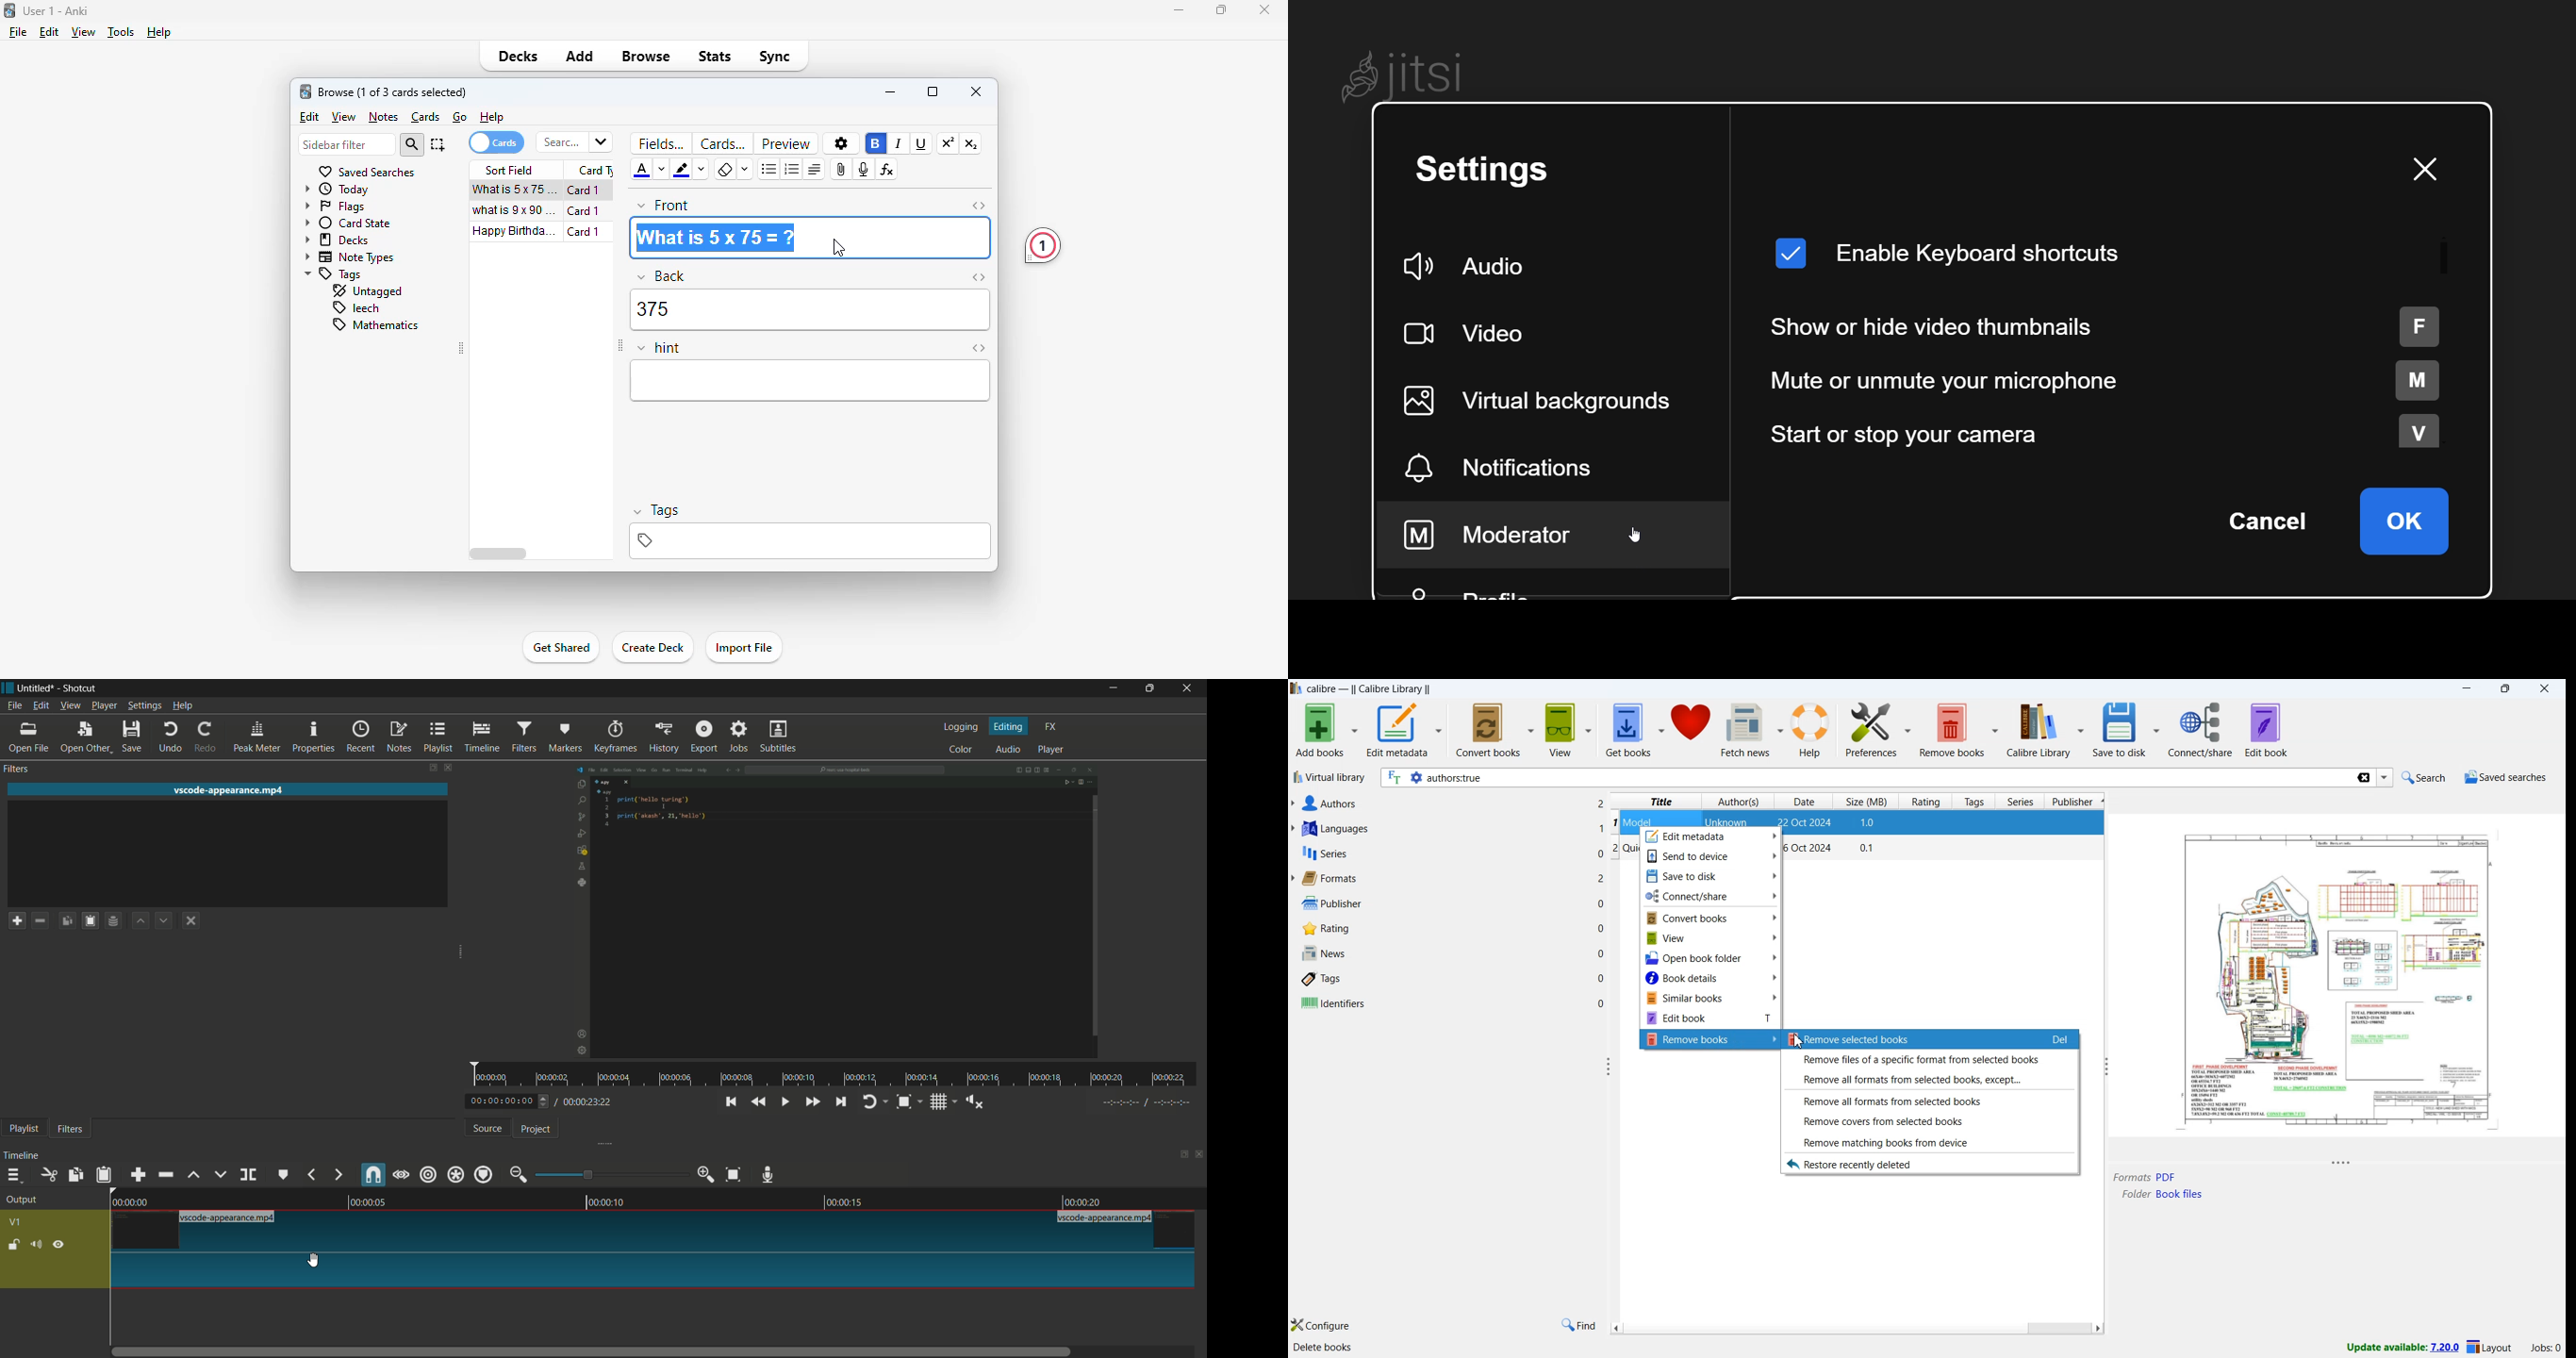 This screenshot has height=1372, width=2576. Describe the element at coordinates (890, 92) in the screenshot. I see `minimize` at that location.